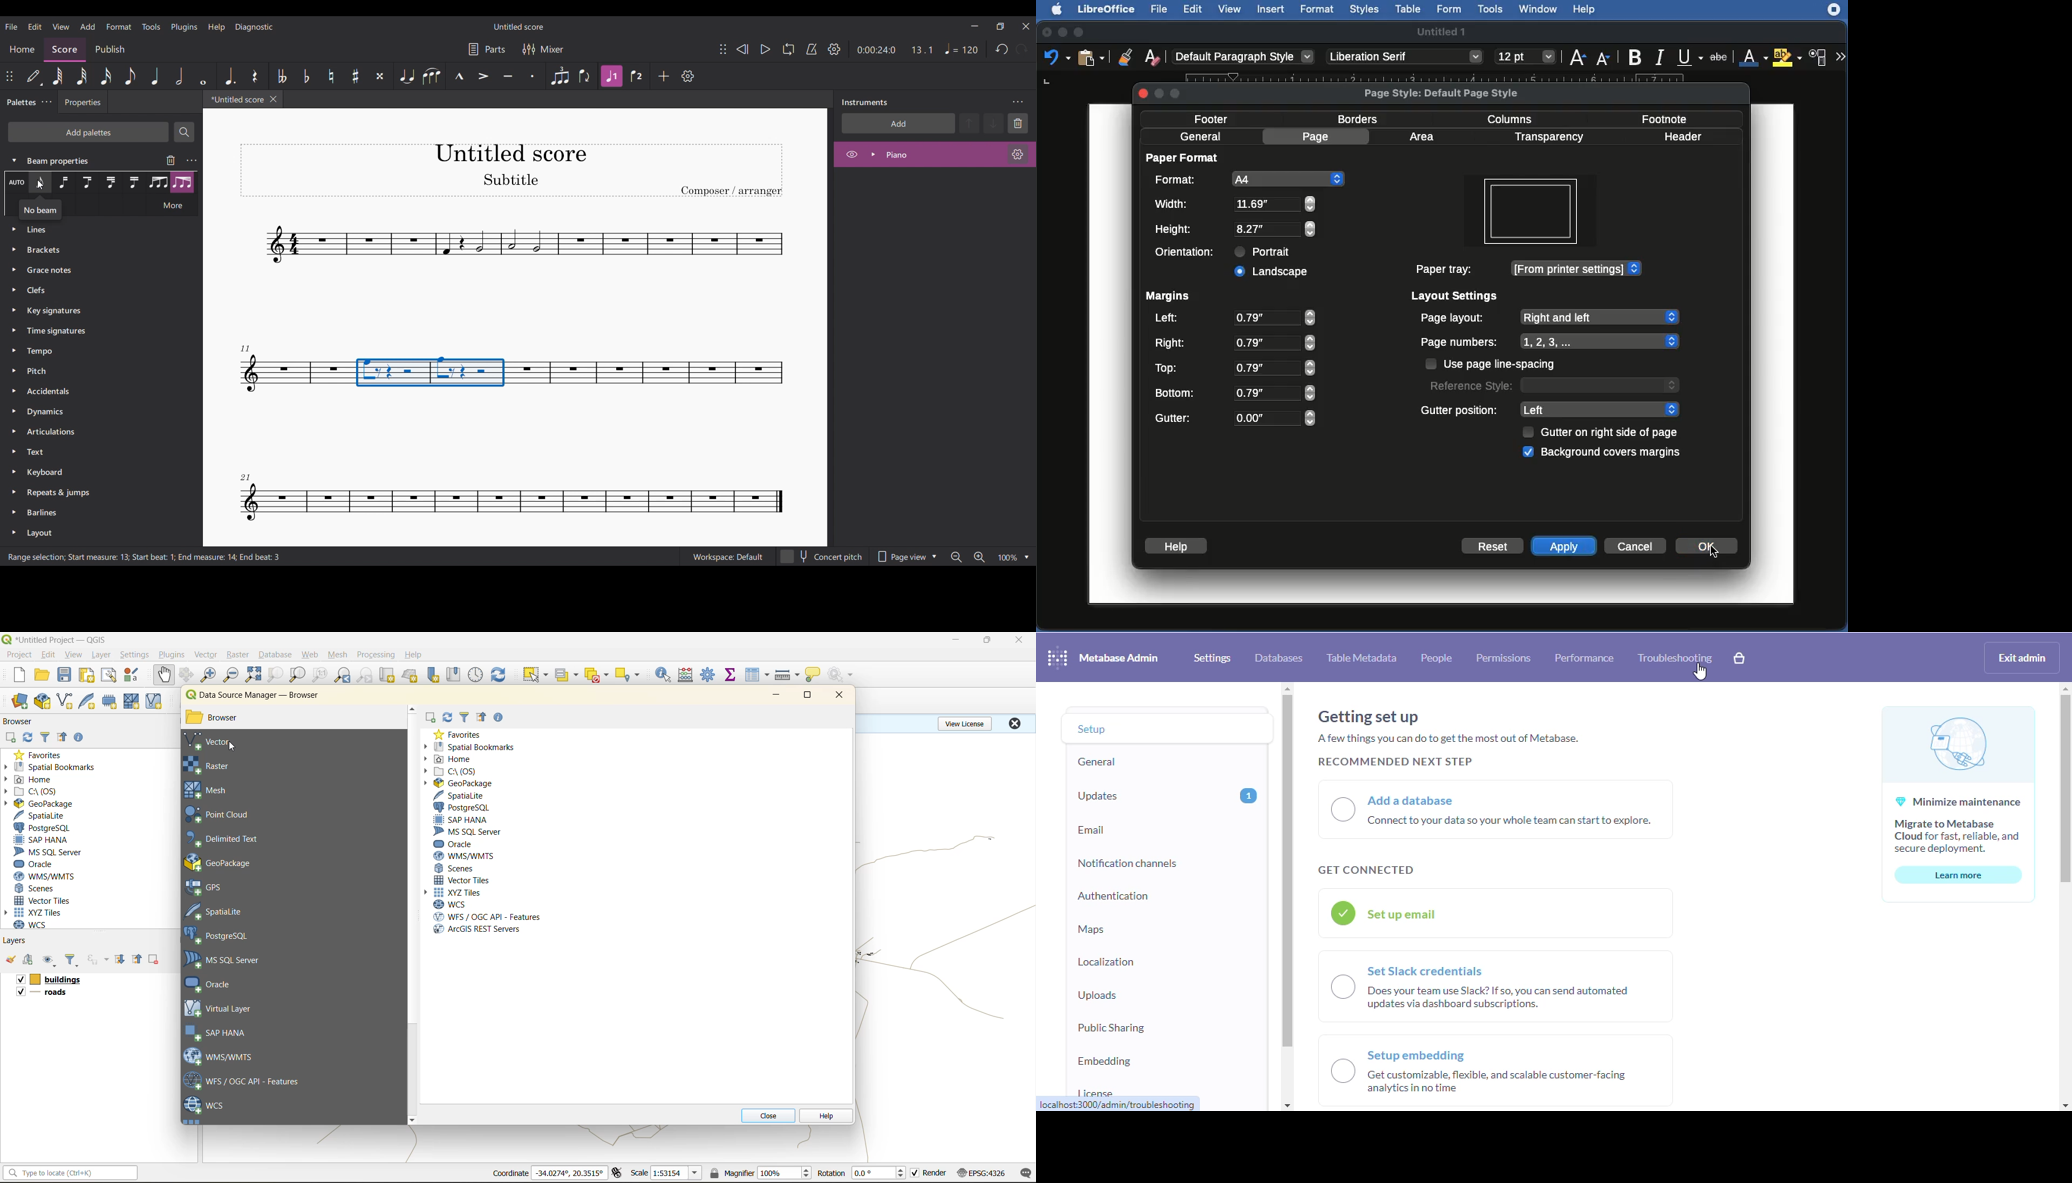 The image size is (2072, 1204). What do you see at coordinates (1550, 318) in the screenshot?
I see `Page layout` at bounding box center [1550, 318].